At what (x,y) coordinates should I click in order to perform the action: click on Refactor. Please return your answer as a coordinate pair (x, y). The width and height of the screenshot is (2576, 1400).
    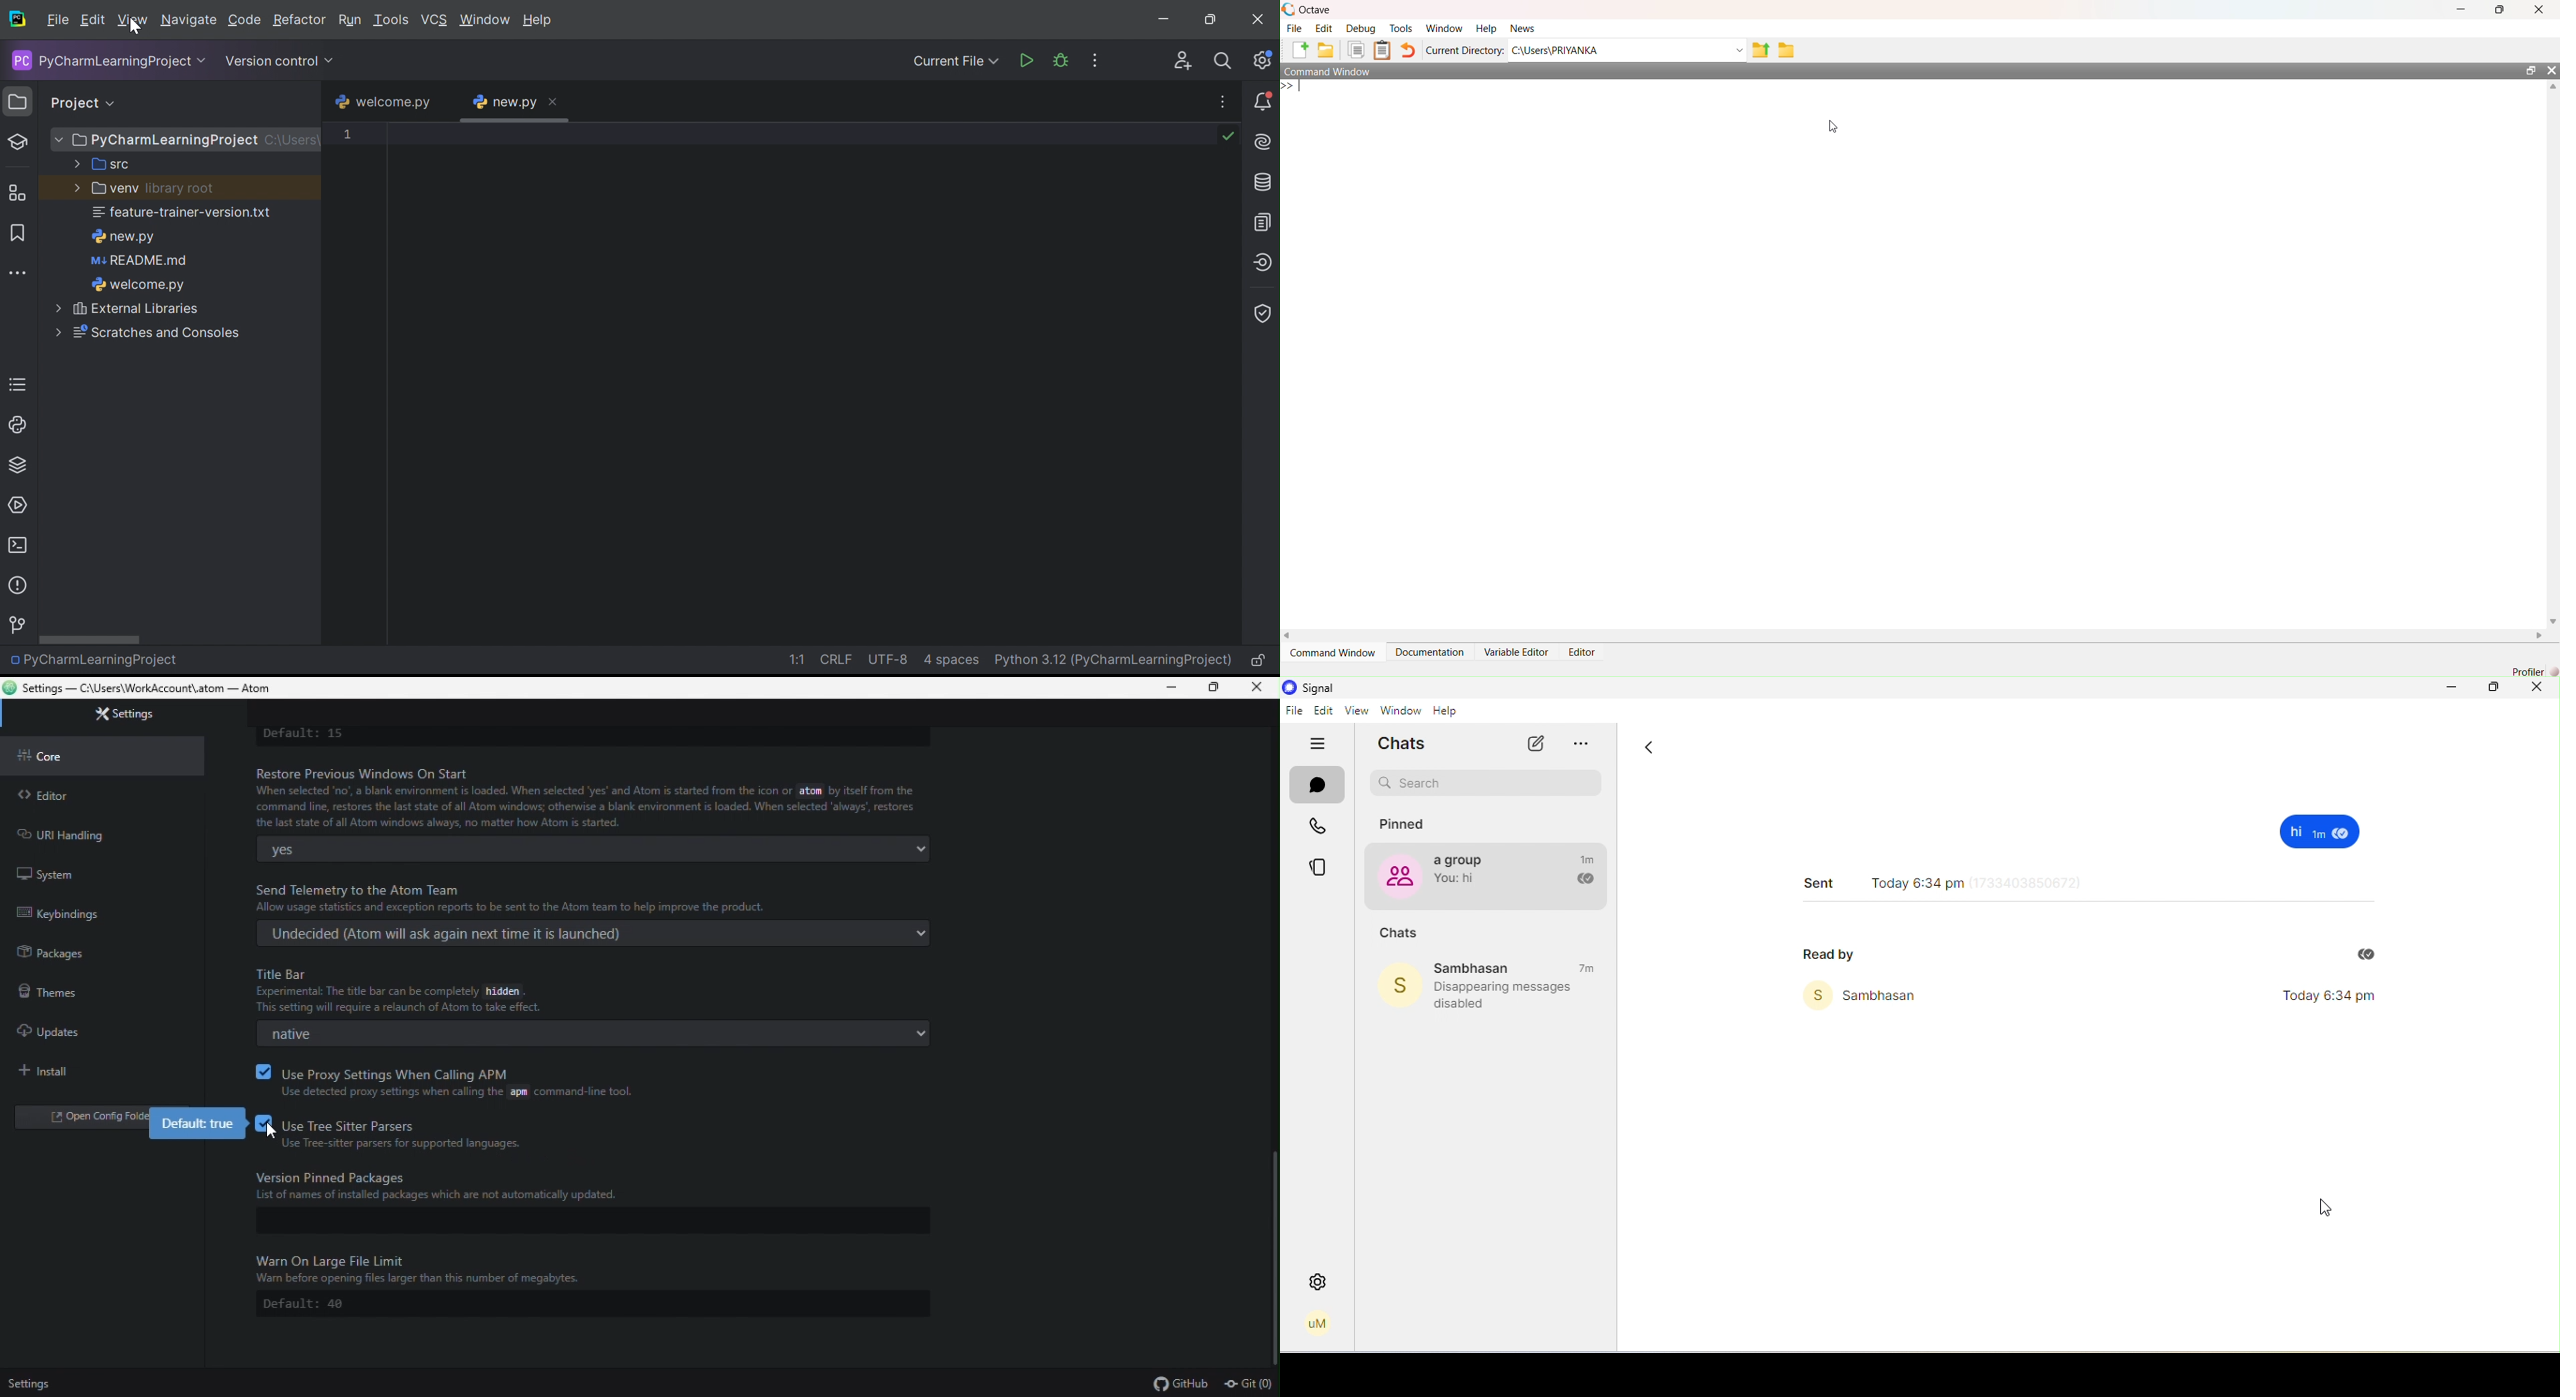
    Looking at the image, I should click on (300, 21).